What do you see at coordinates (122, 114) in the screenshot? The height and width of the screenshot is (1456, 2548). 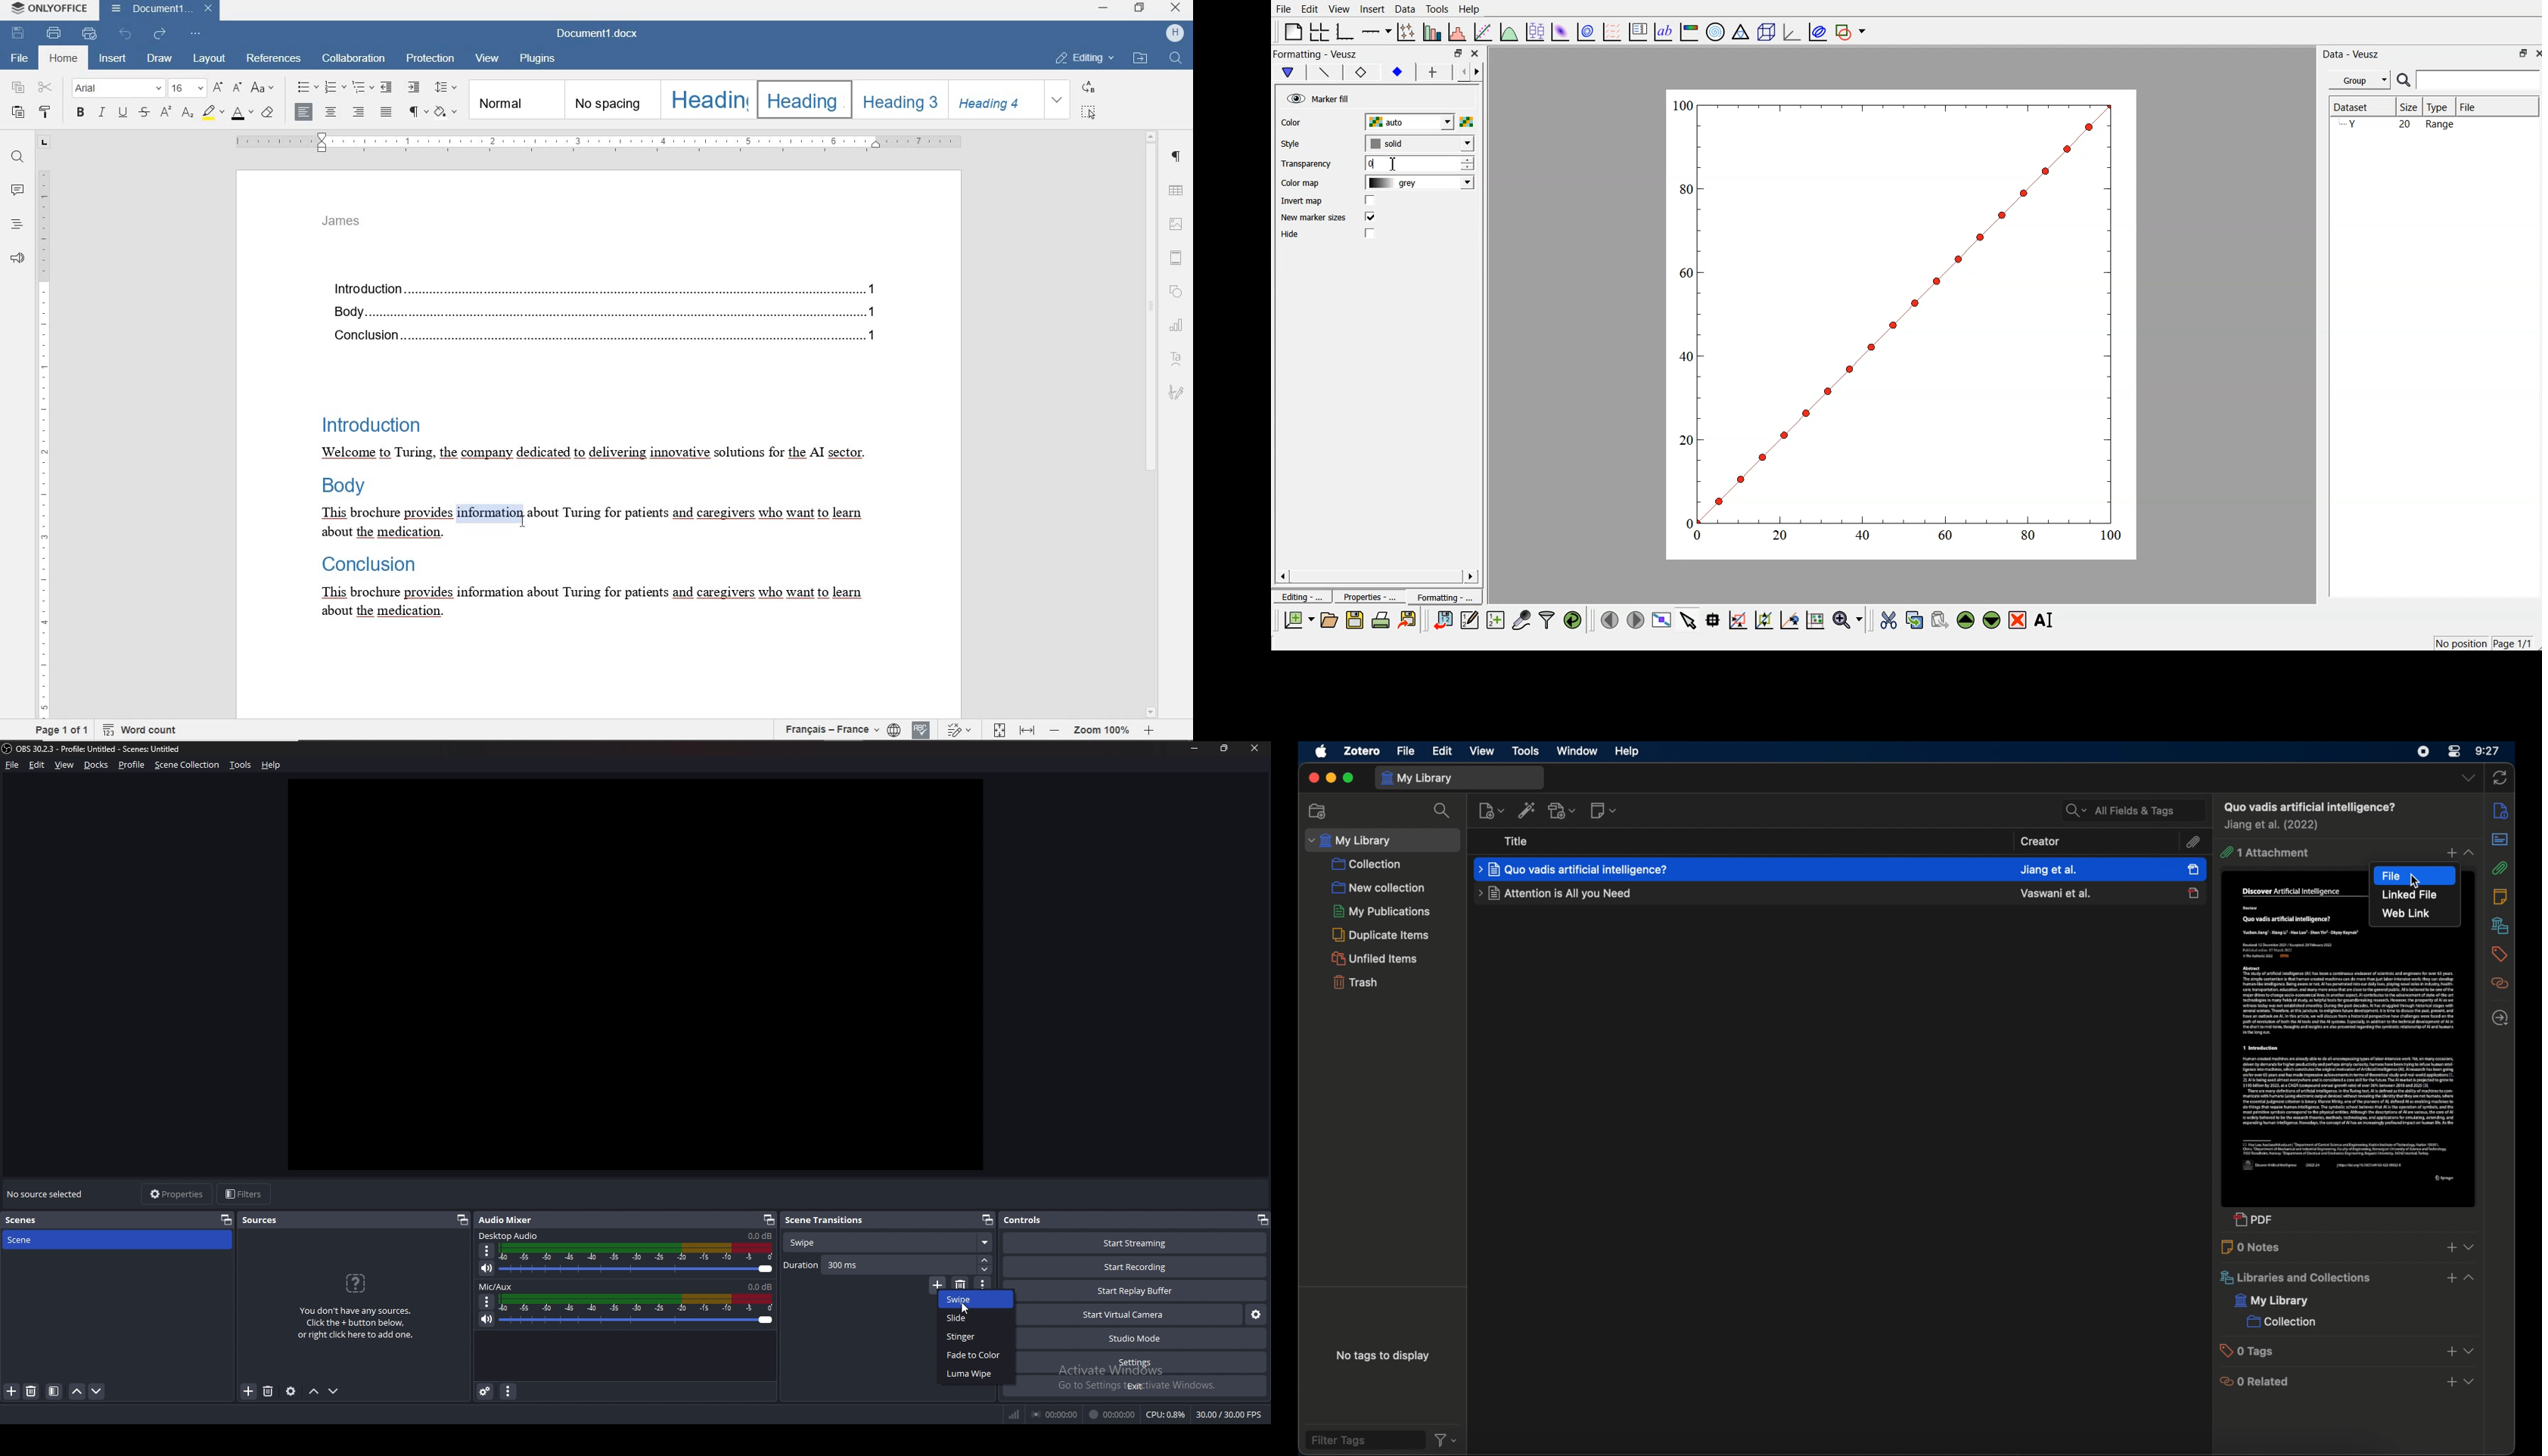 I see `UNDERLINE` at bounding box center [122, 114].